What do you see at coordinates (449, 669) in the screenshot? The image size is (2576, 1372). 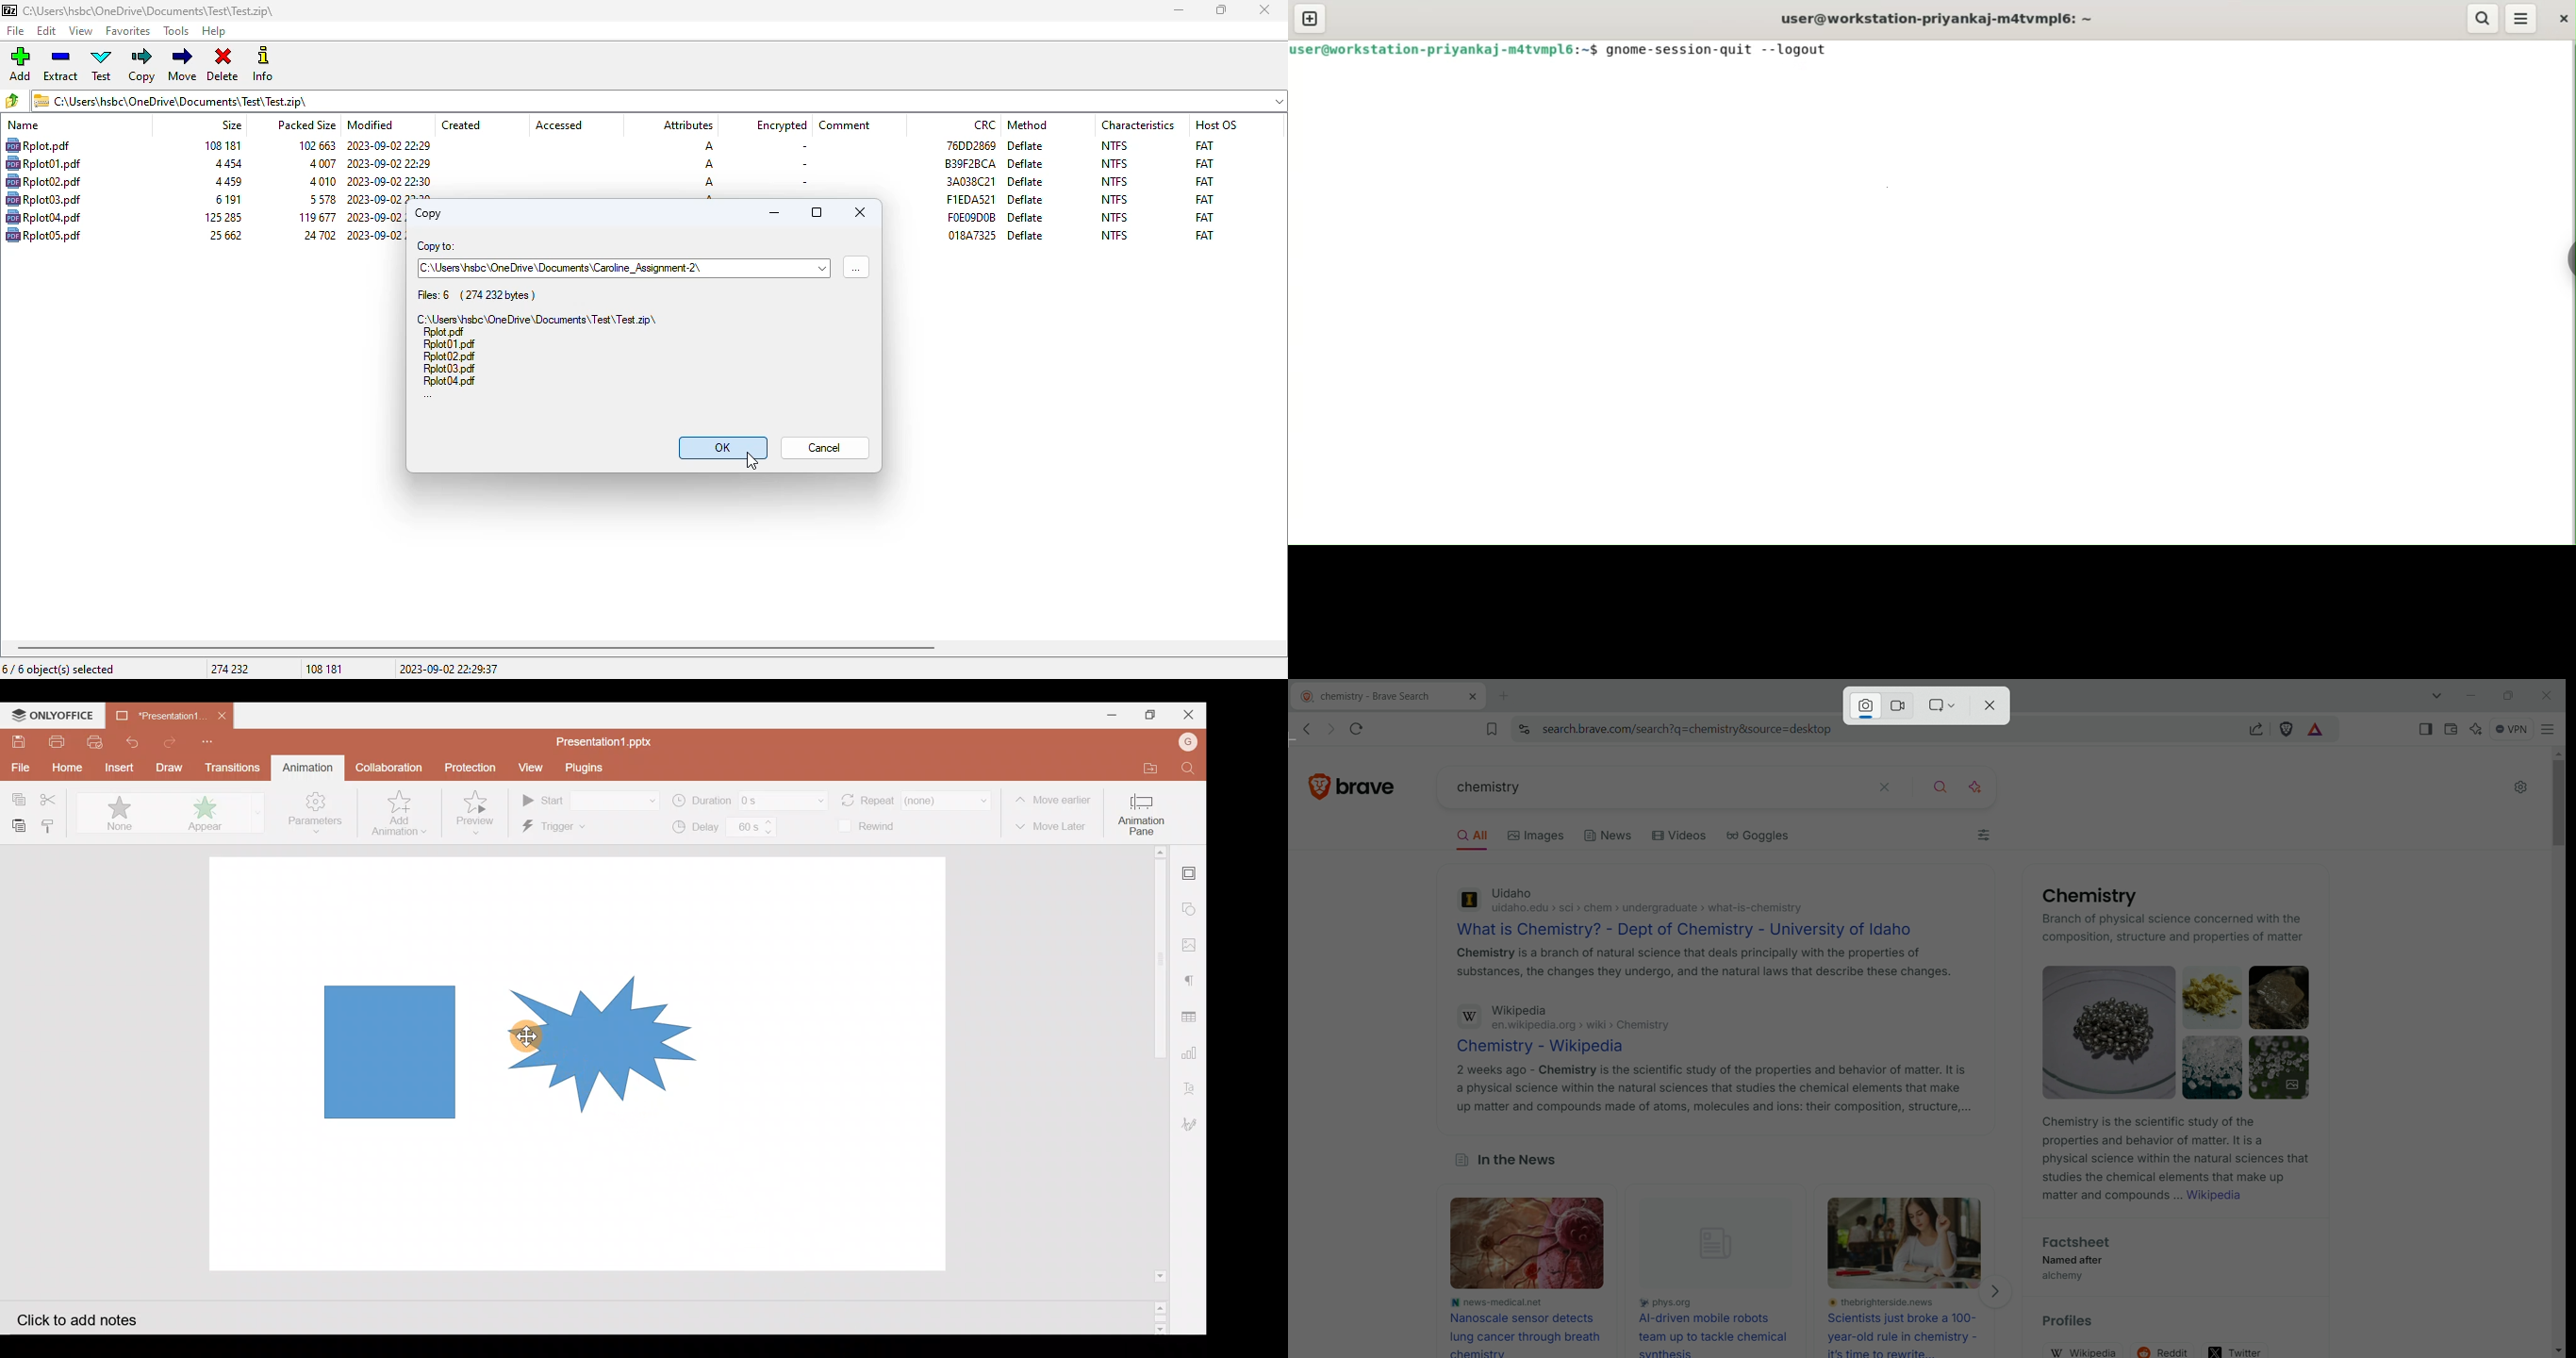 I see `2023-09-02 22:29:37` at bounding box center [449, 669].